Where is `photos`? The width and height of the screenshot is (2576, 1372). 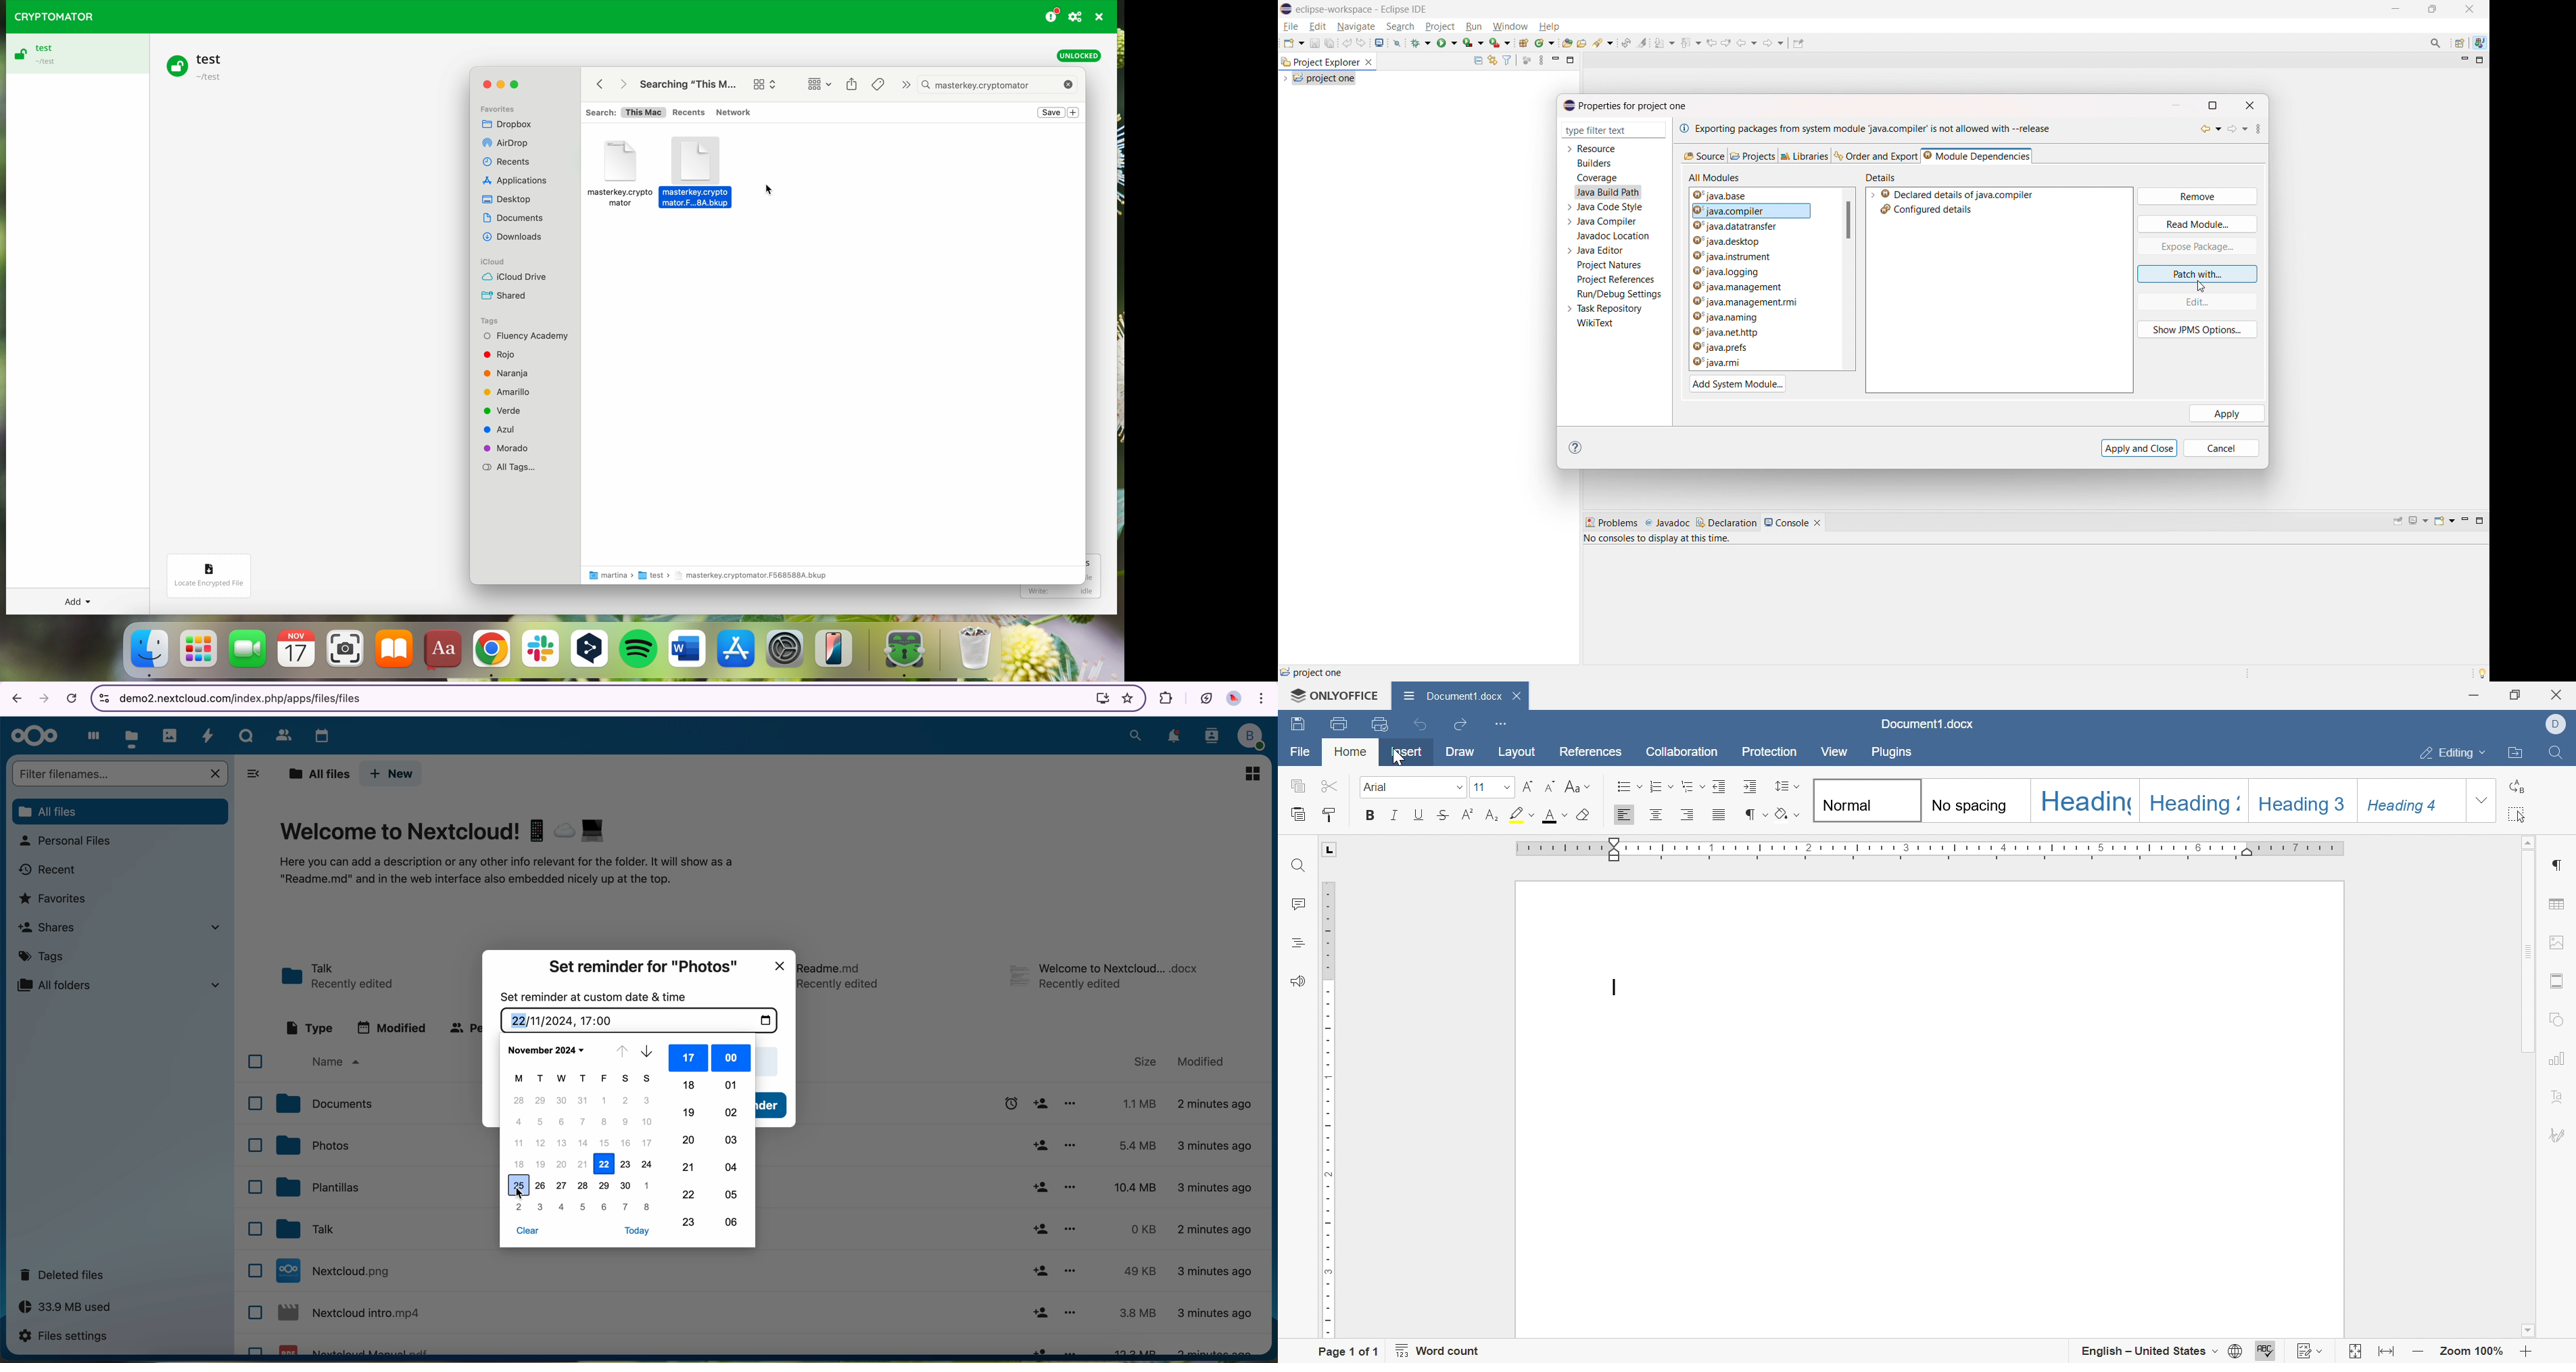 photos is located at coordinates (171, 735).